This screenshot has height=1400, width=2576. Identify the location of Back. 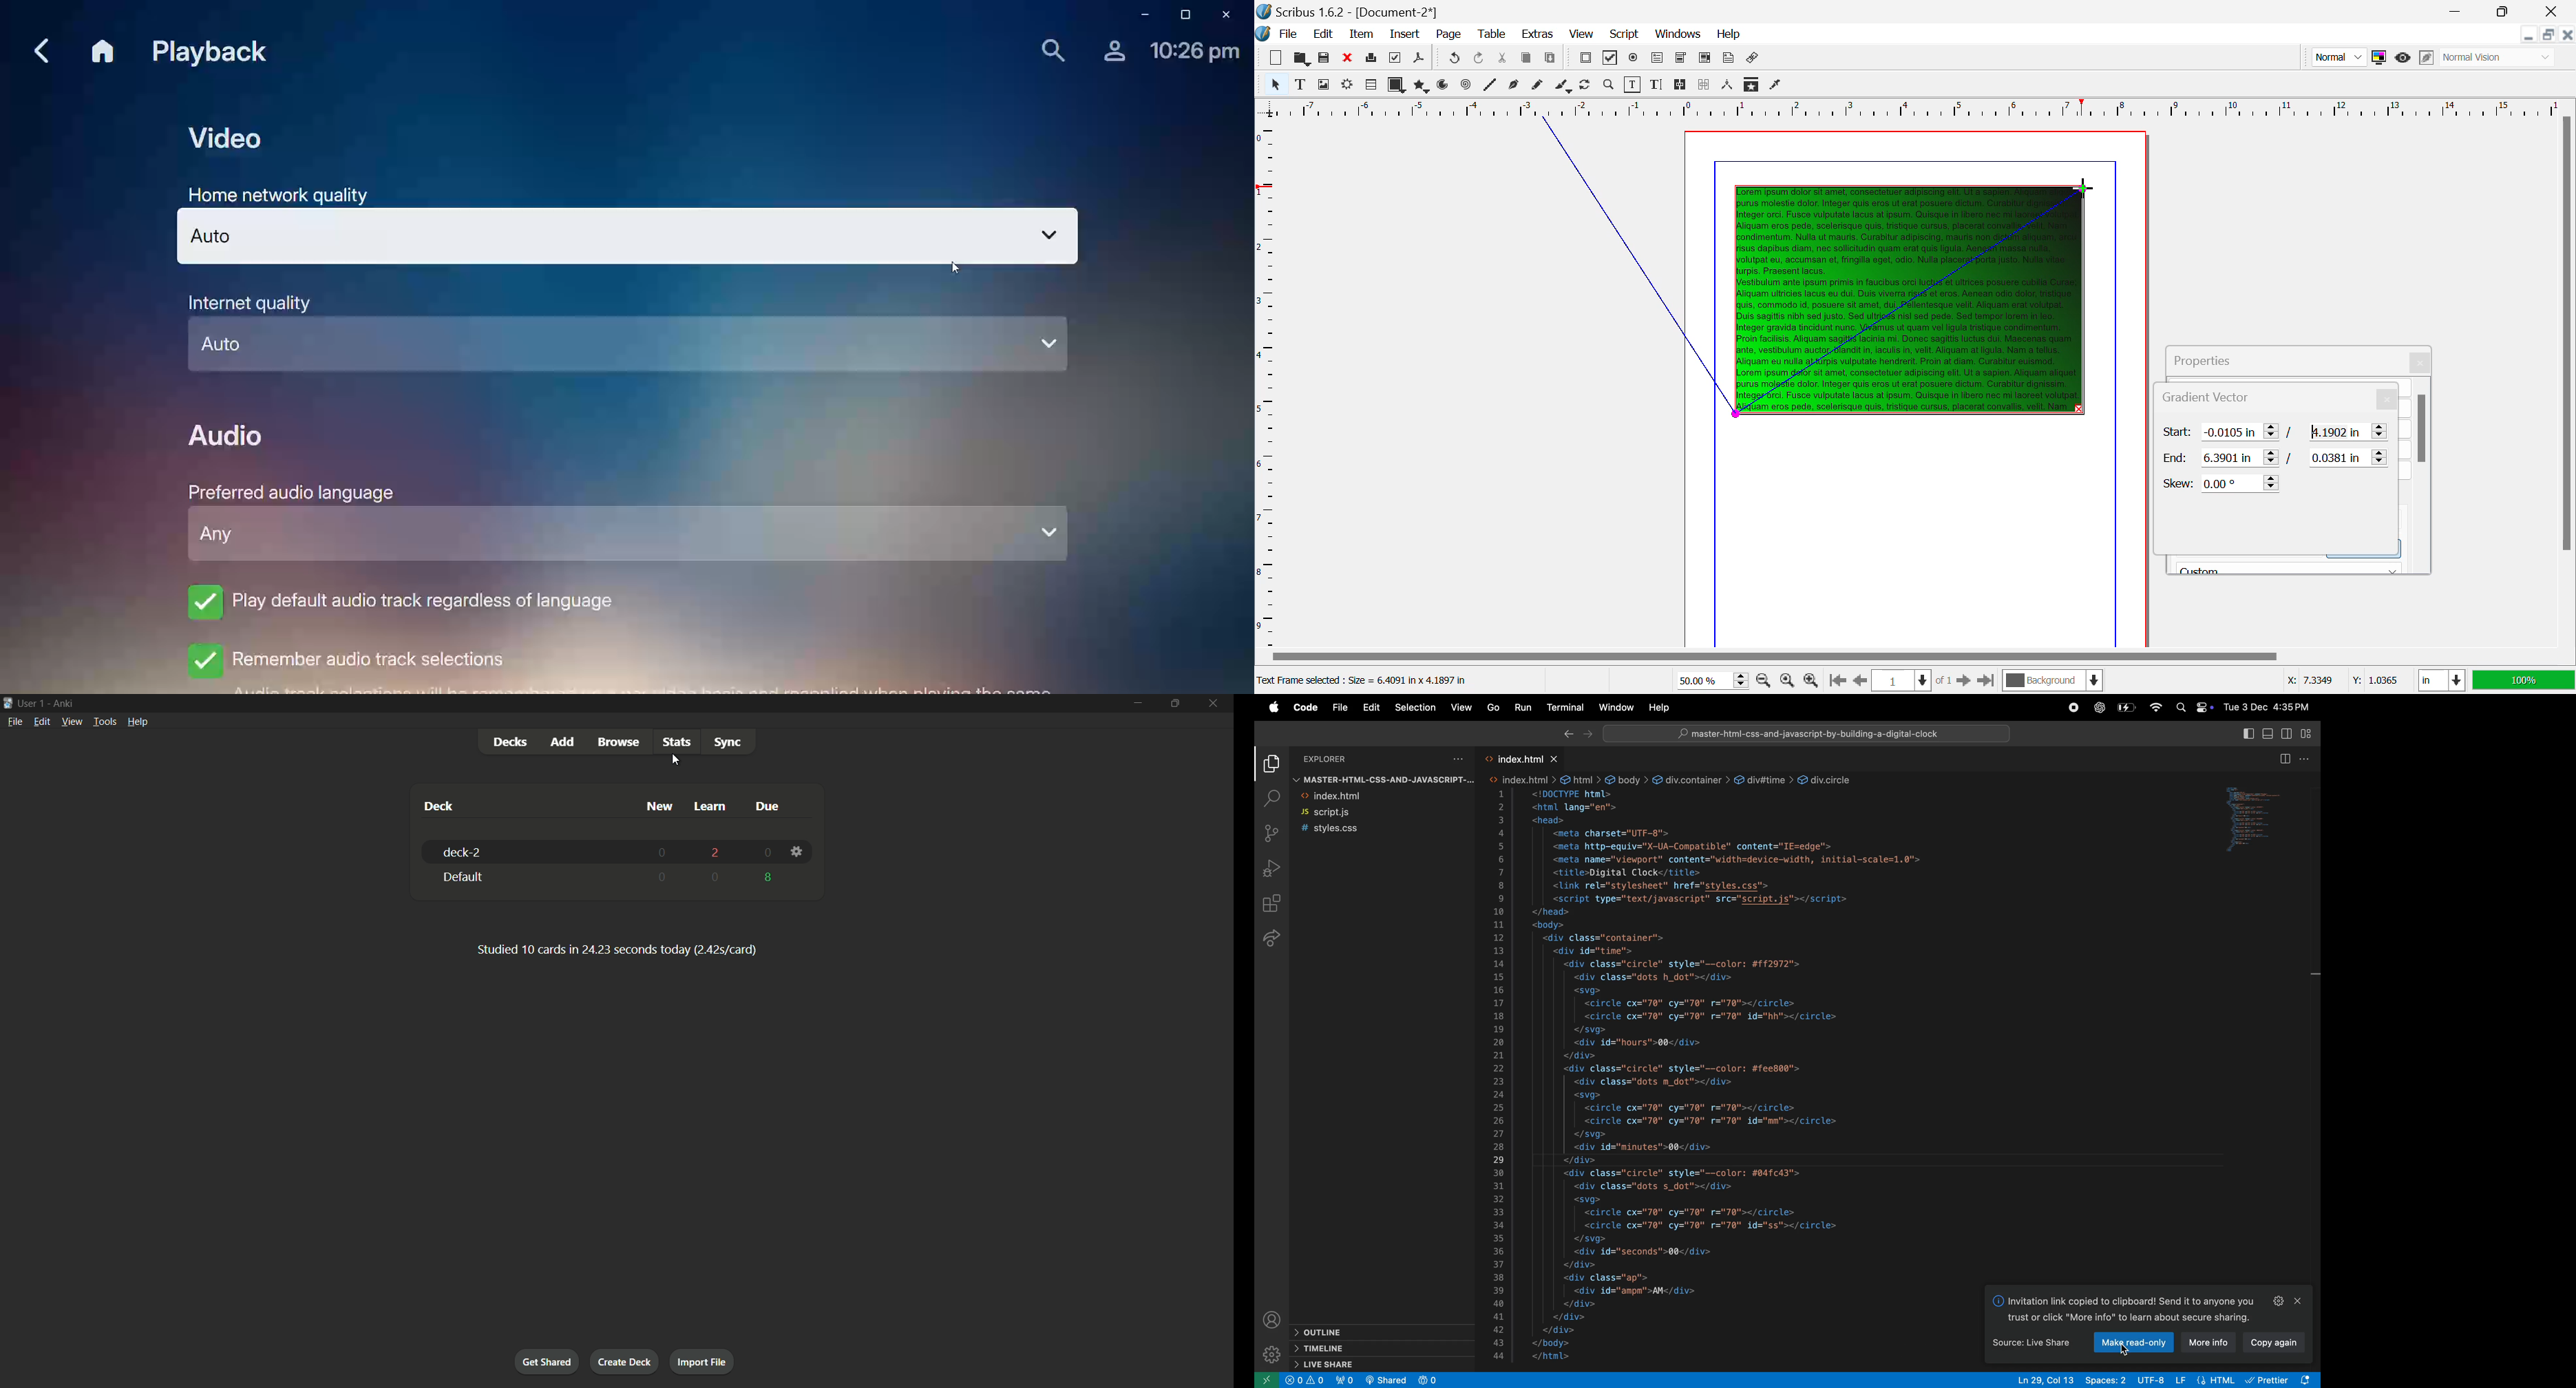
(38, 51).